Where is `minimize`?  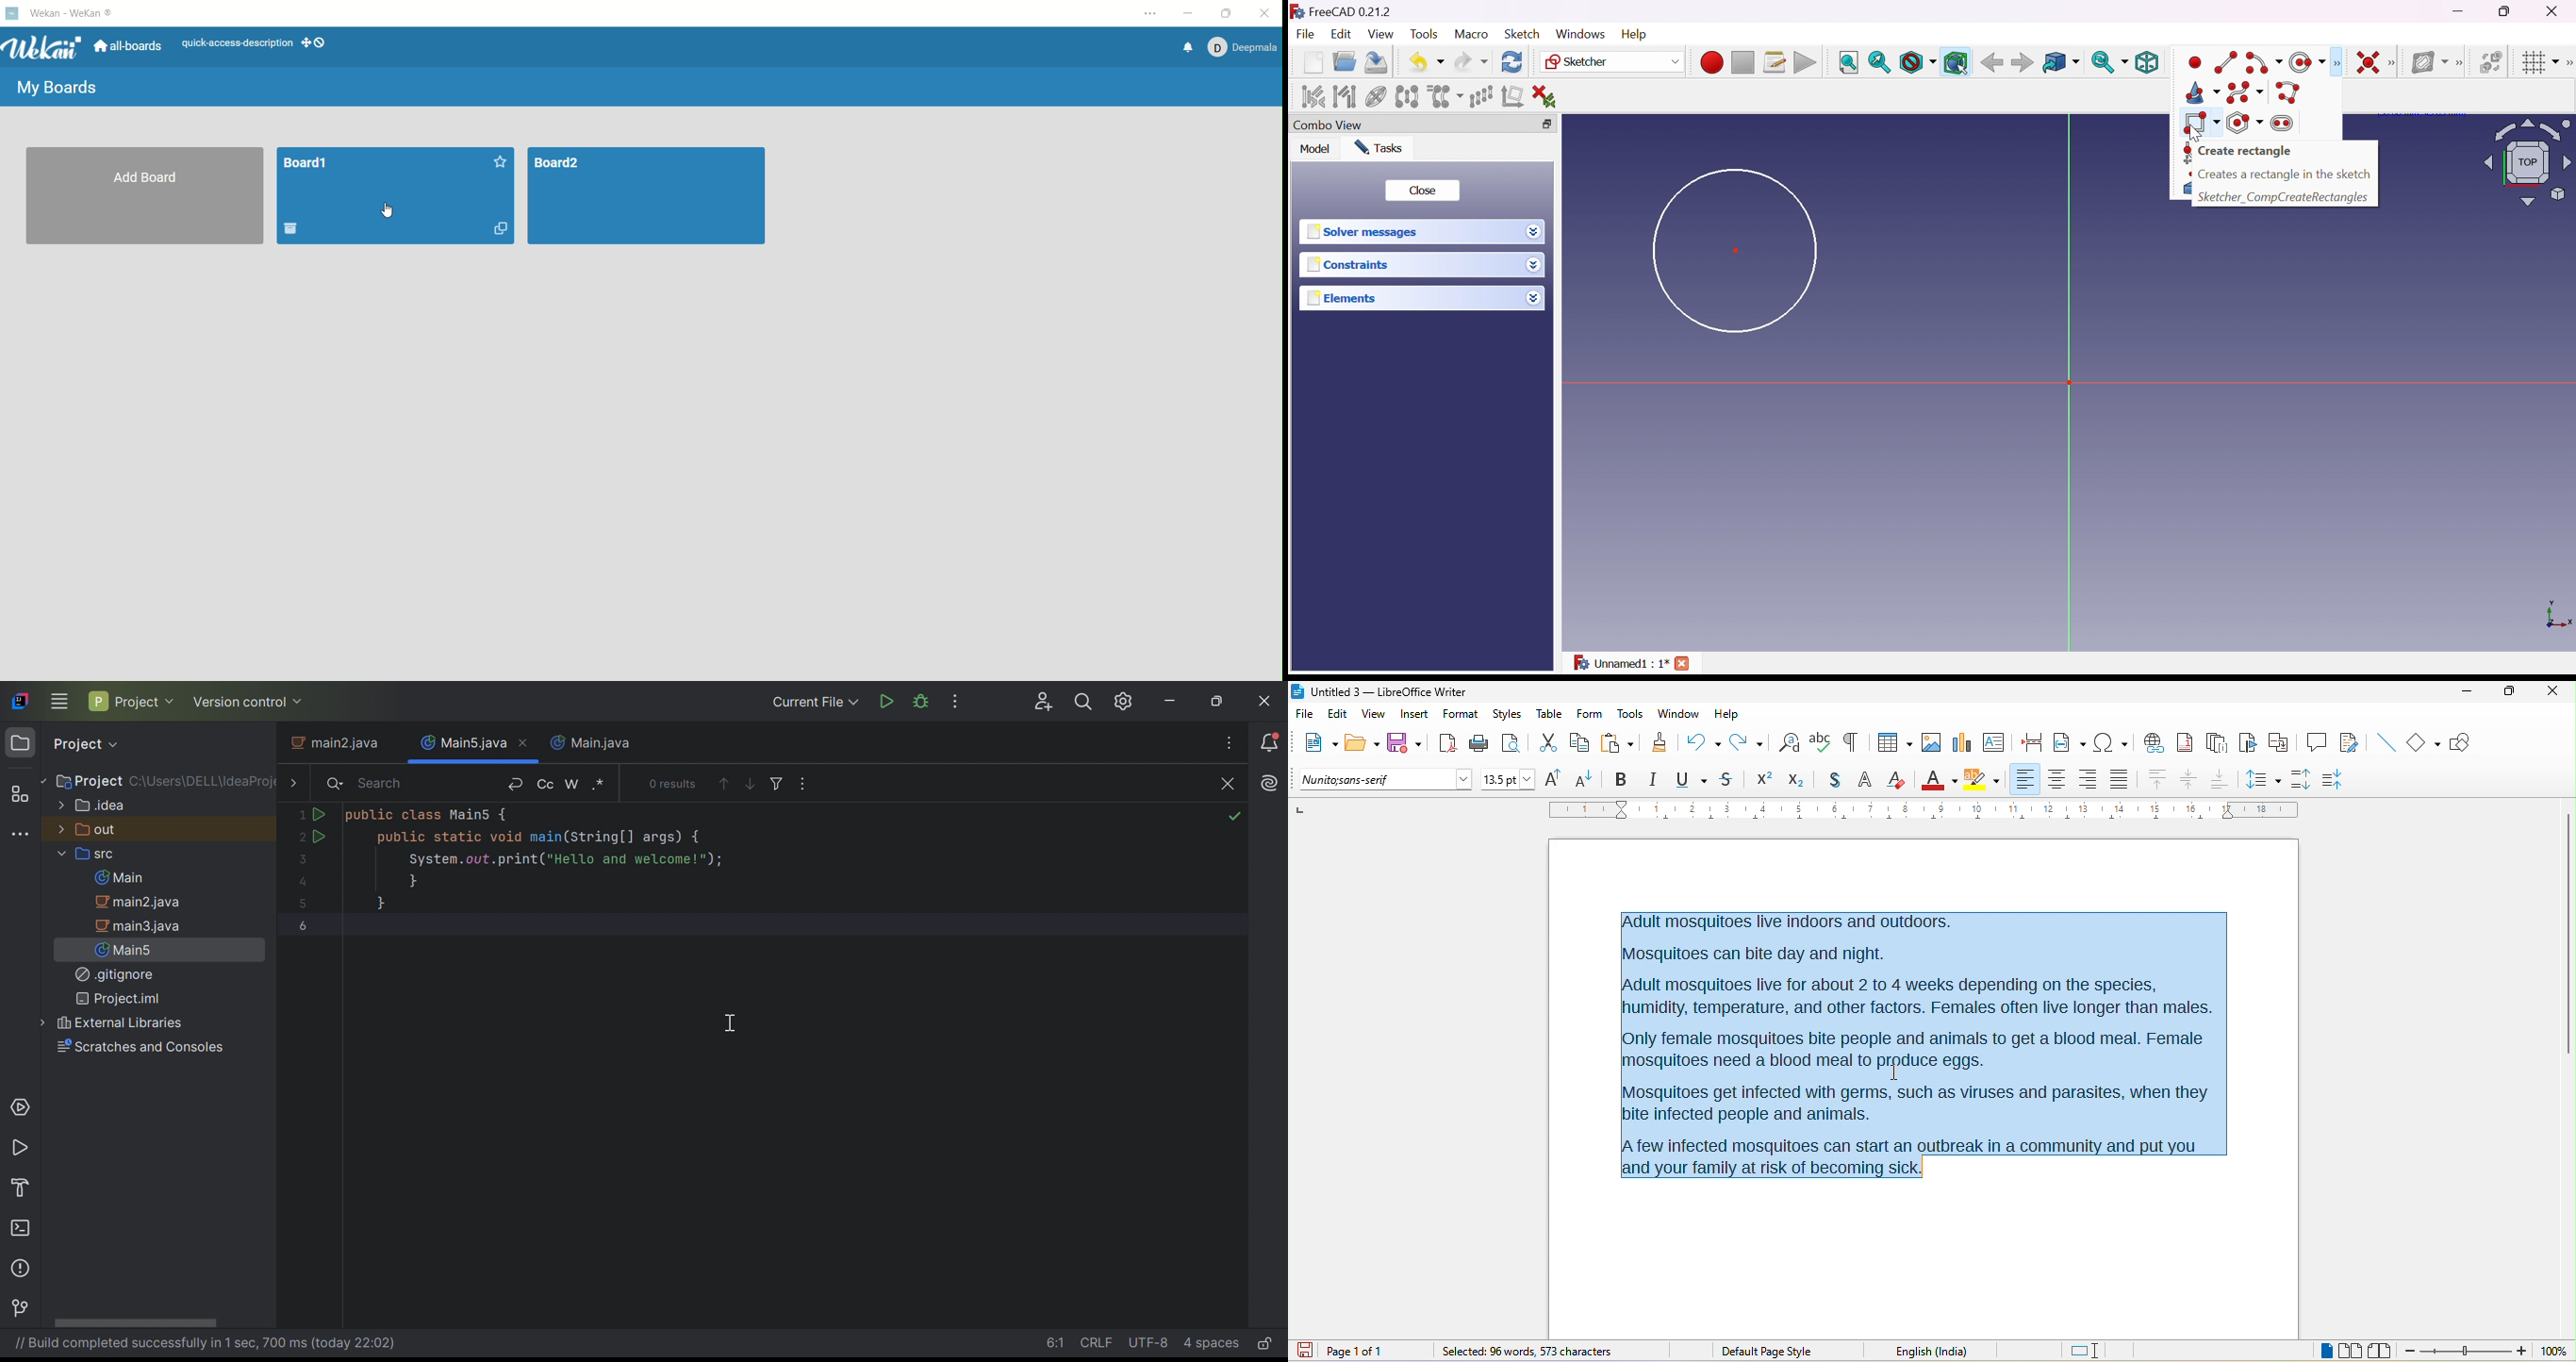 minimize is located at coordinates (1190, 15).